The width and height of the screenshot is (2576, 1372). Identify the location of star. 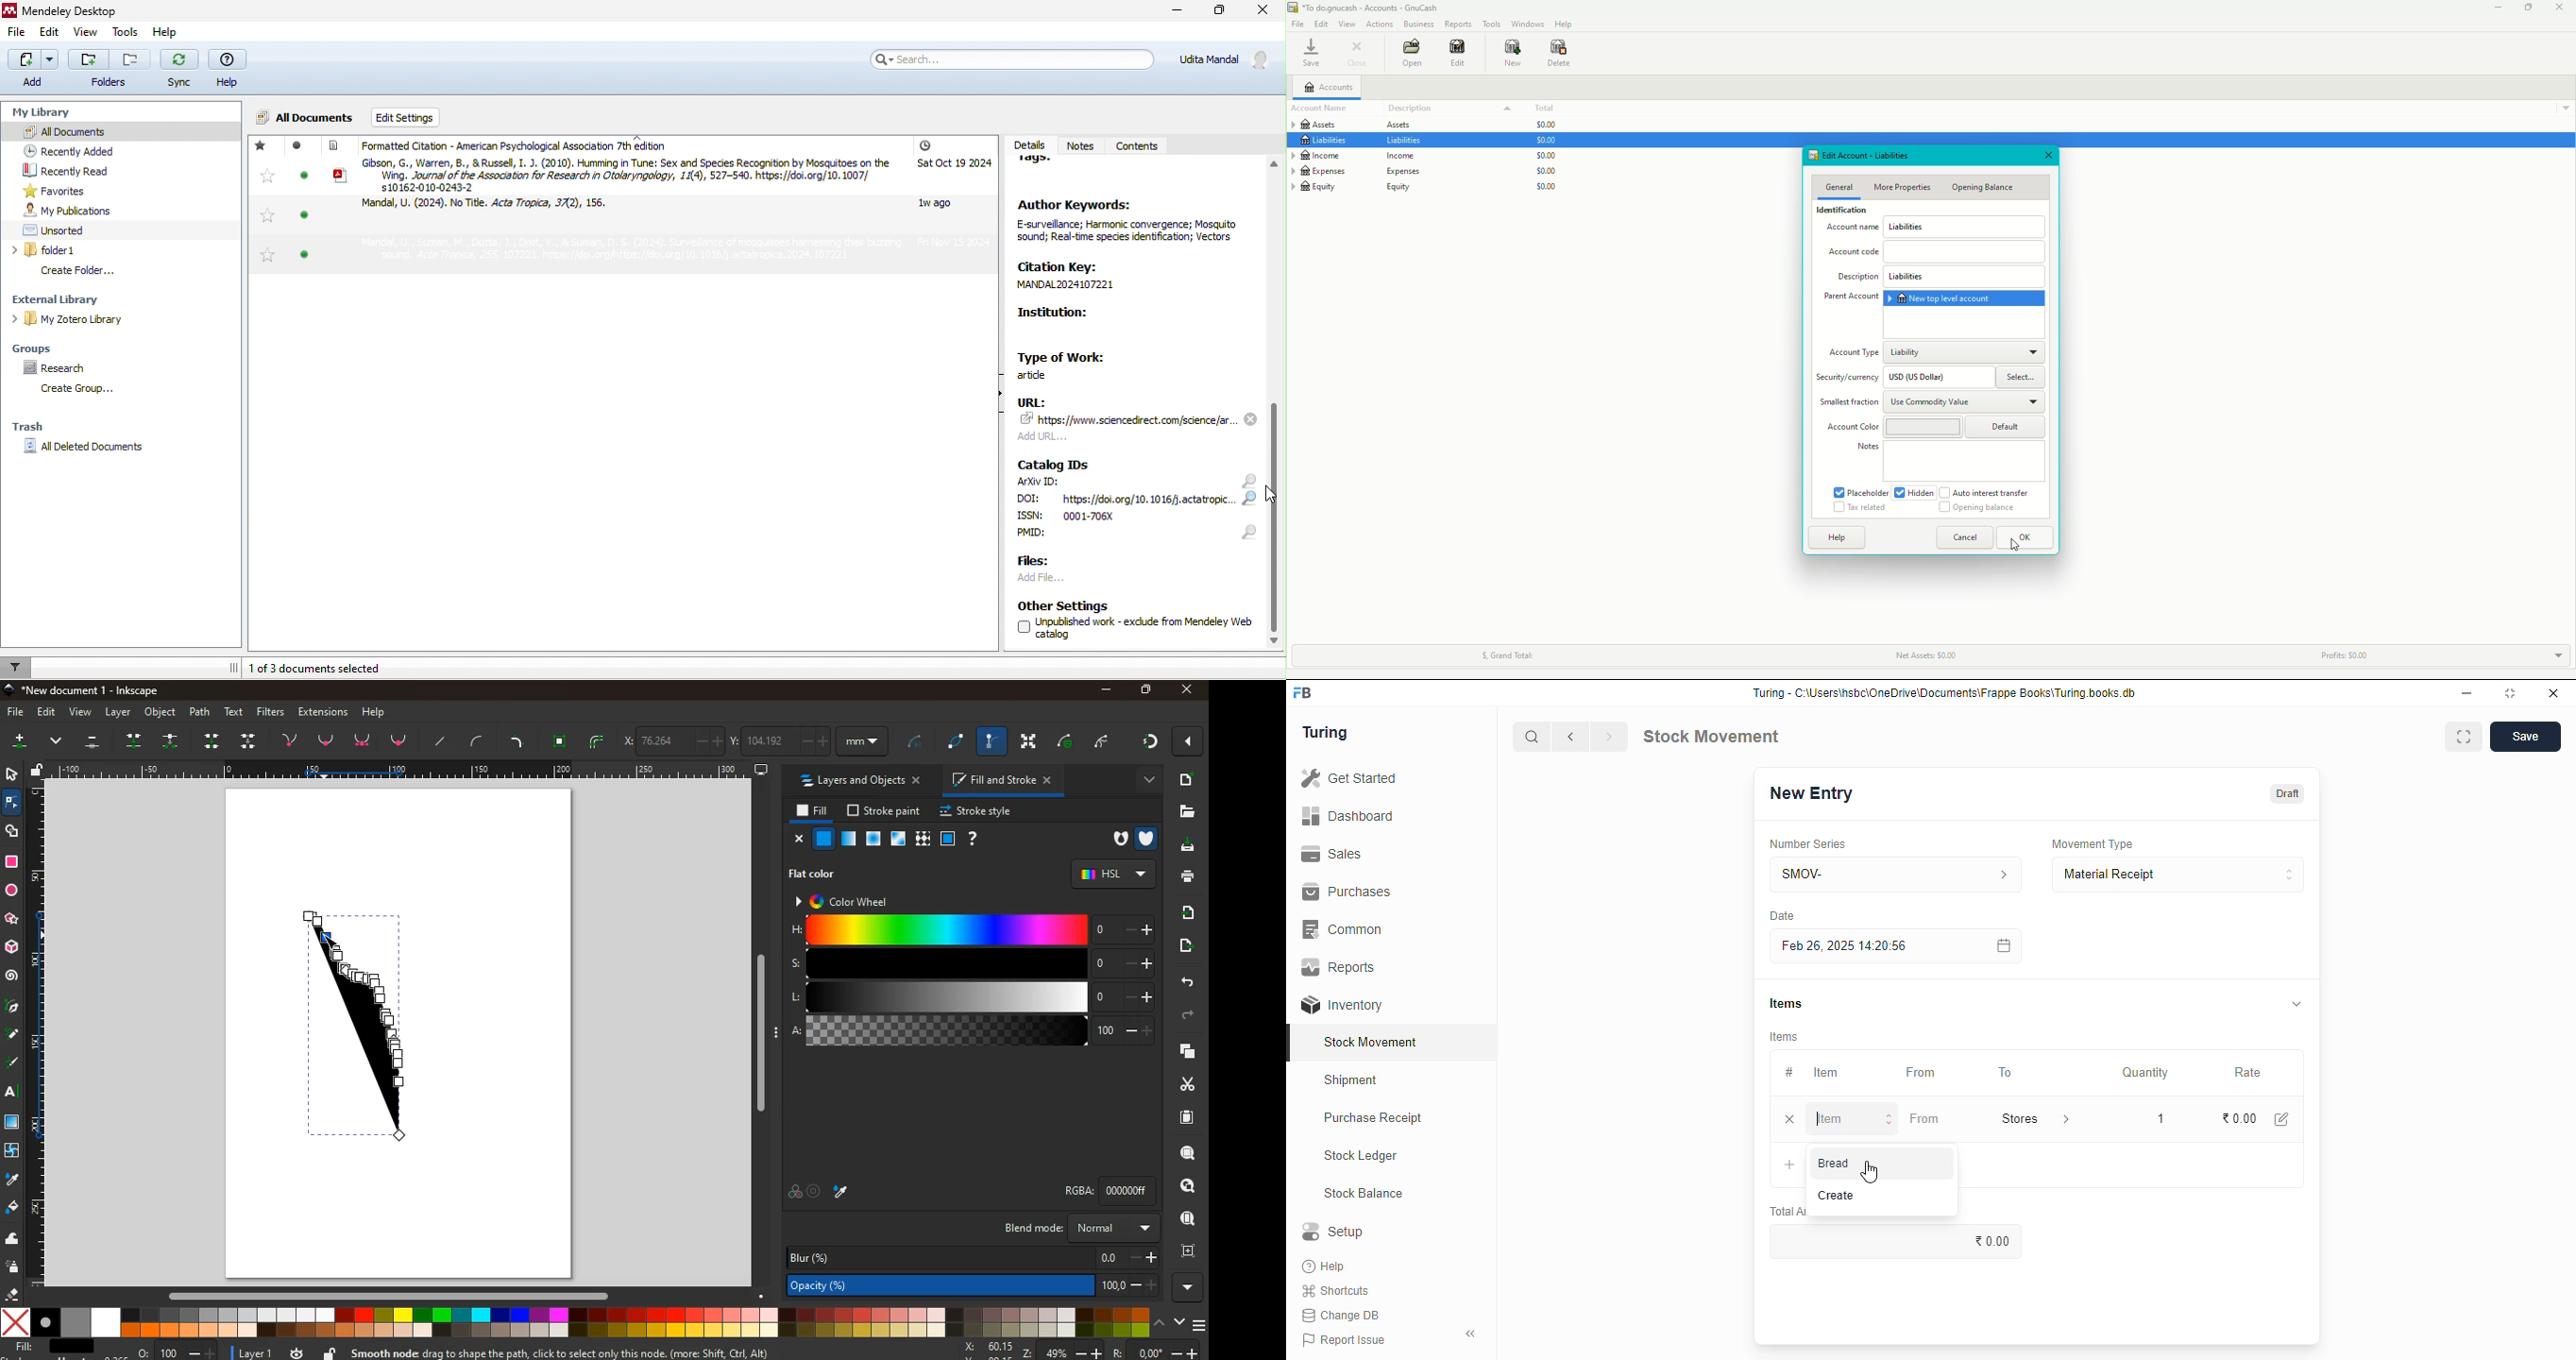
(13, 919).